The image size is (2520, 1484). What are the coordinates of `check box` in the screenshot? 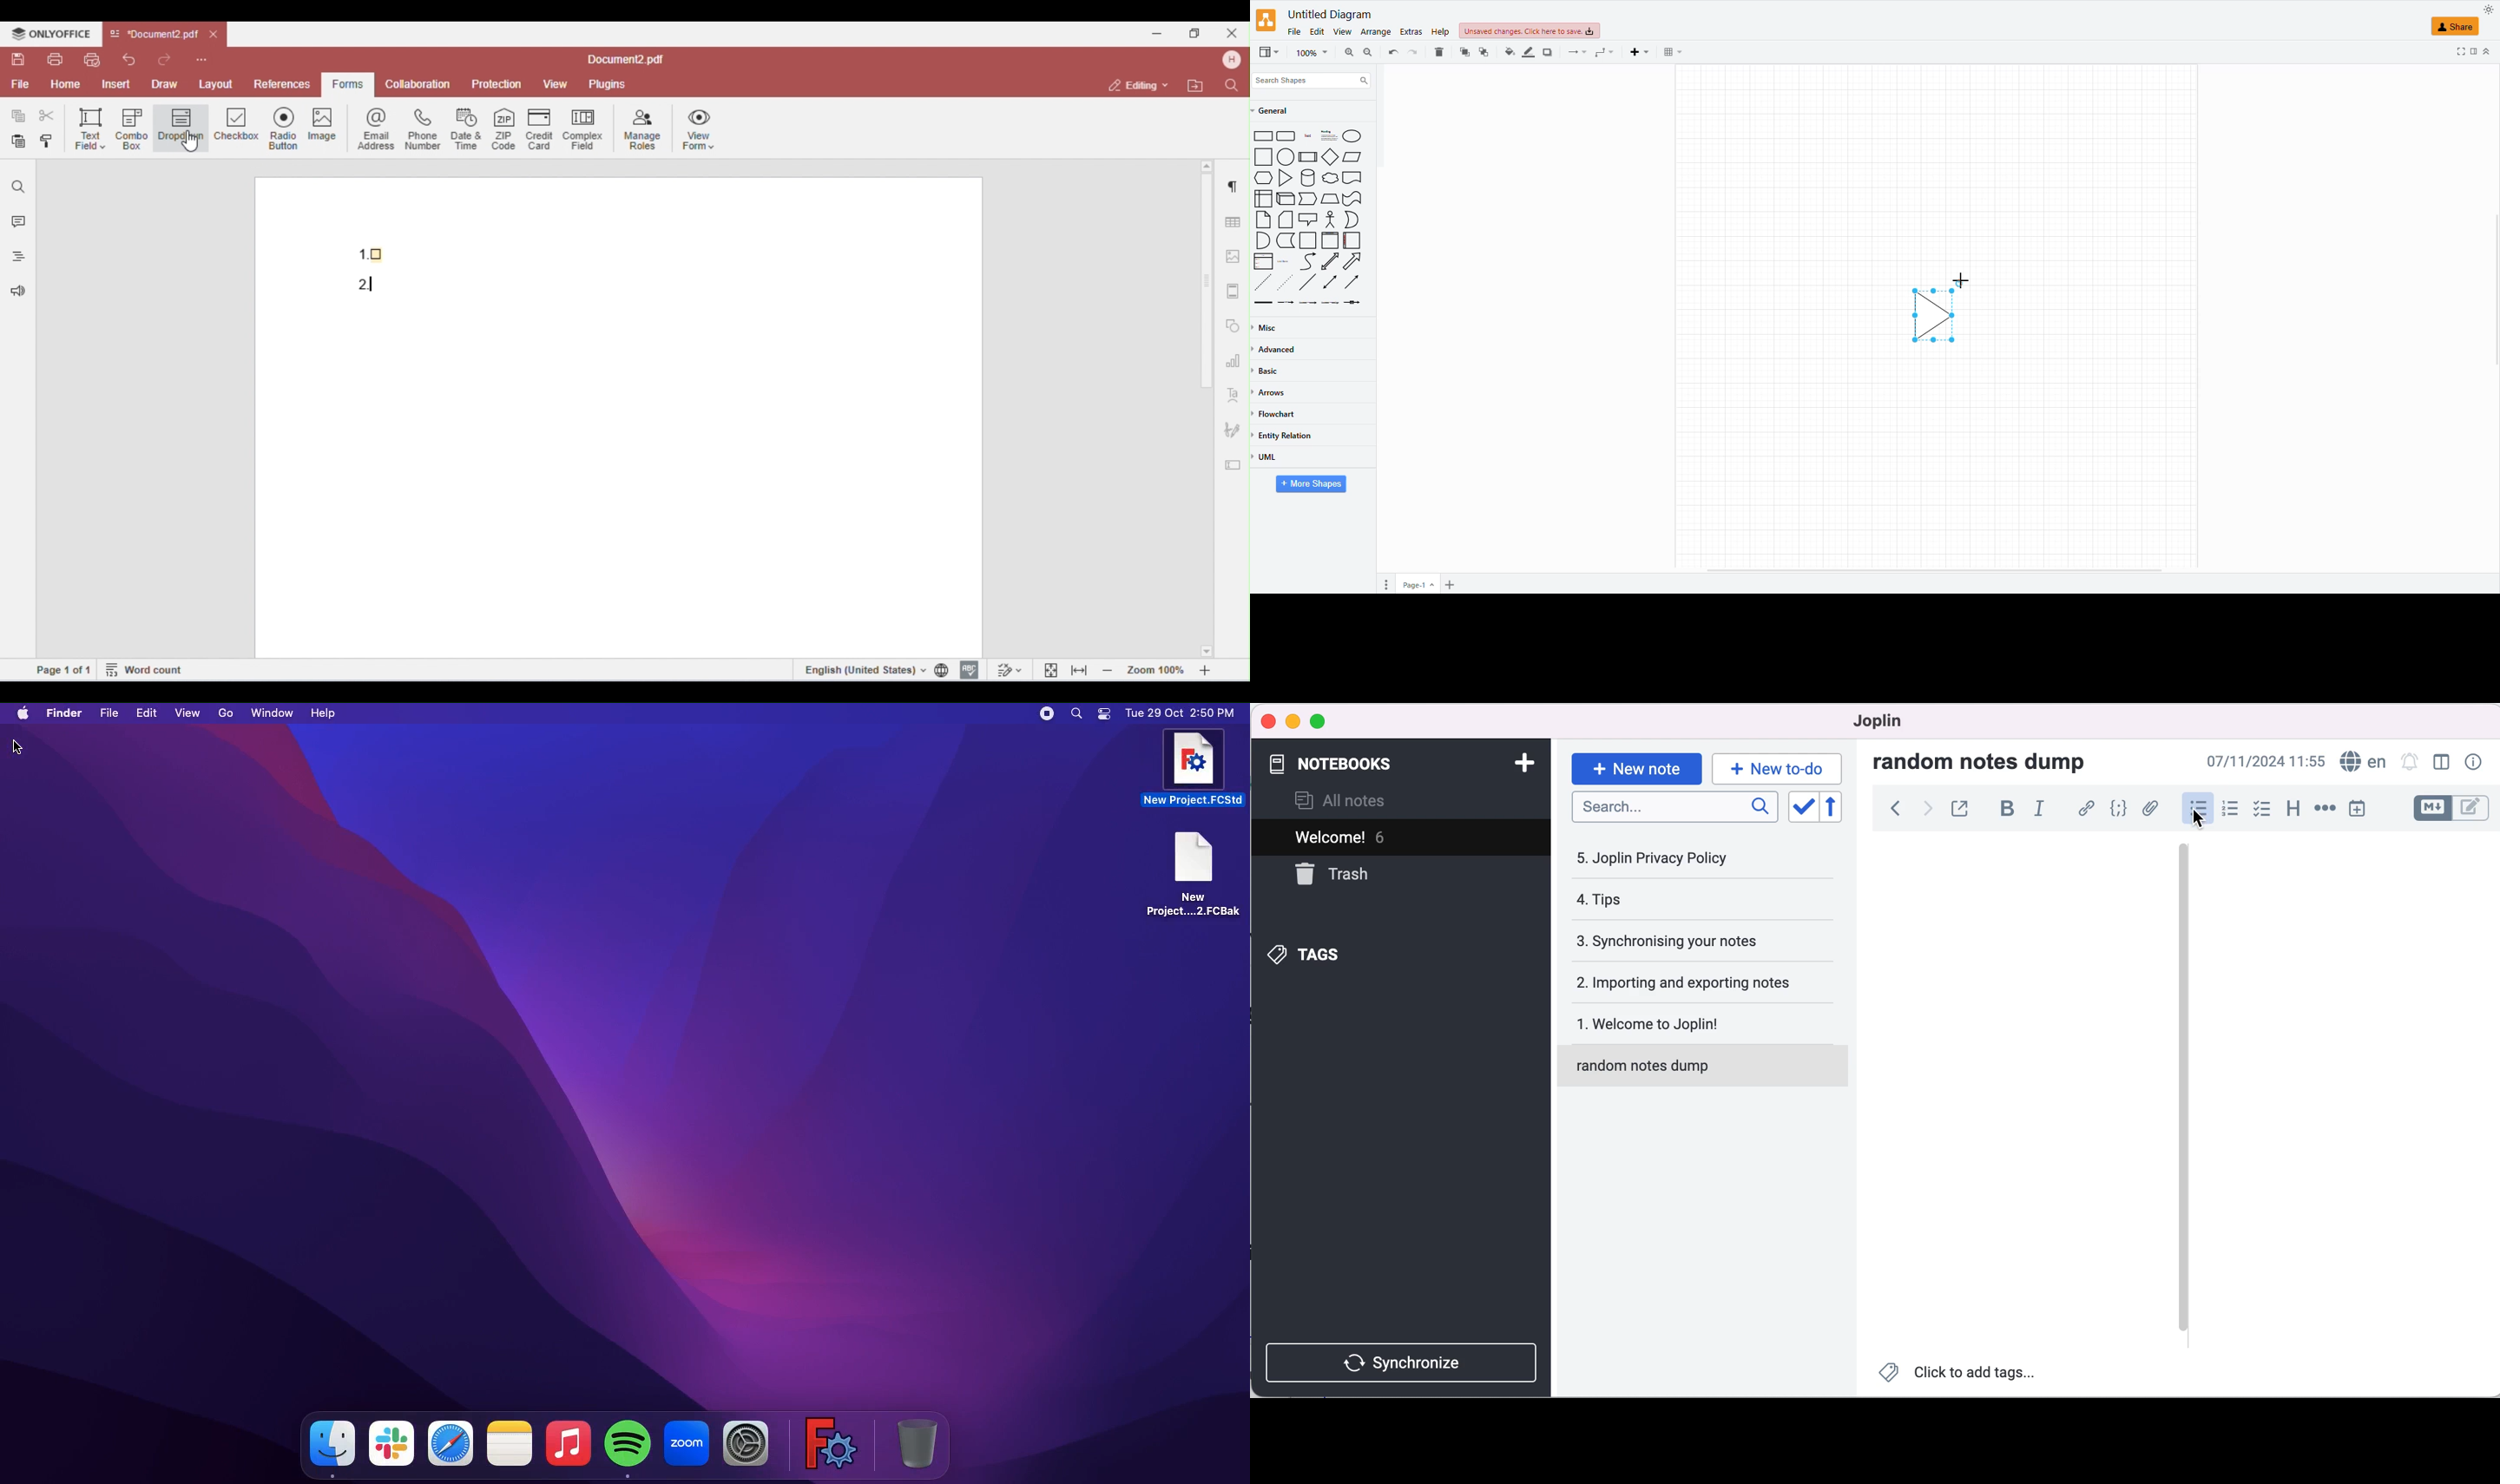 It's located at (2258, 809).